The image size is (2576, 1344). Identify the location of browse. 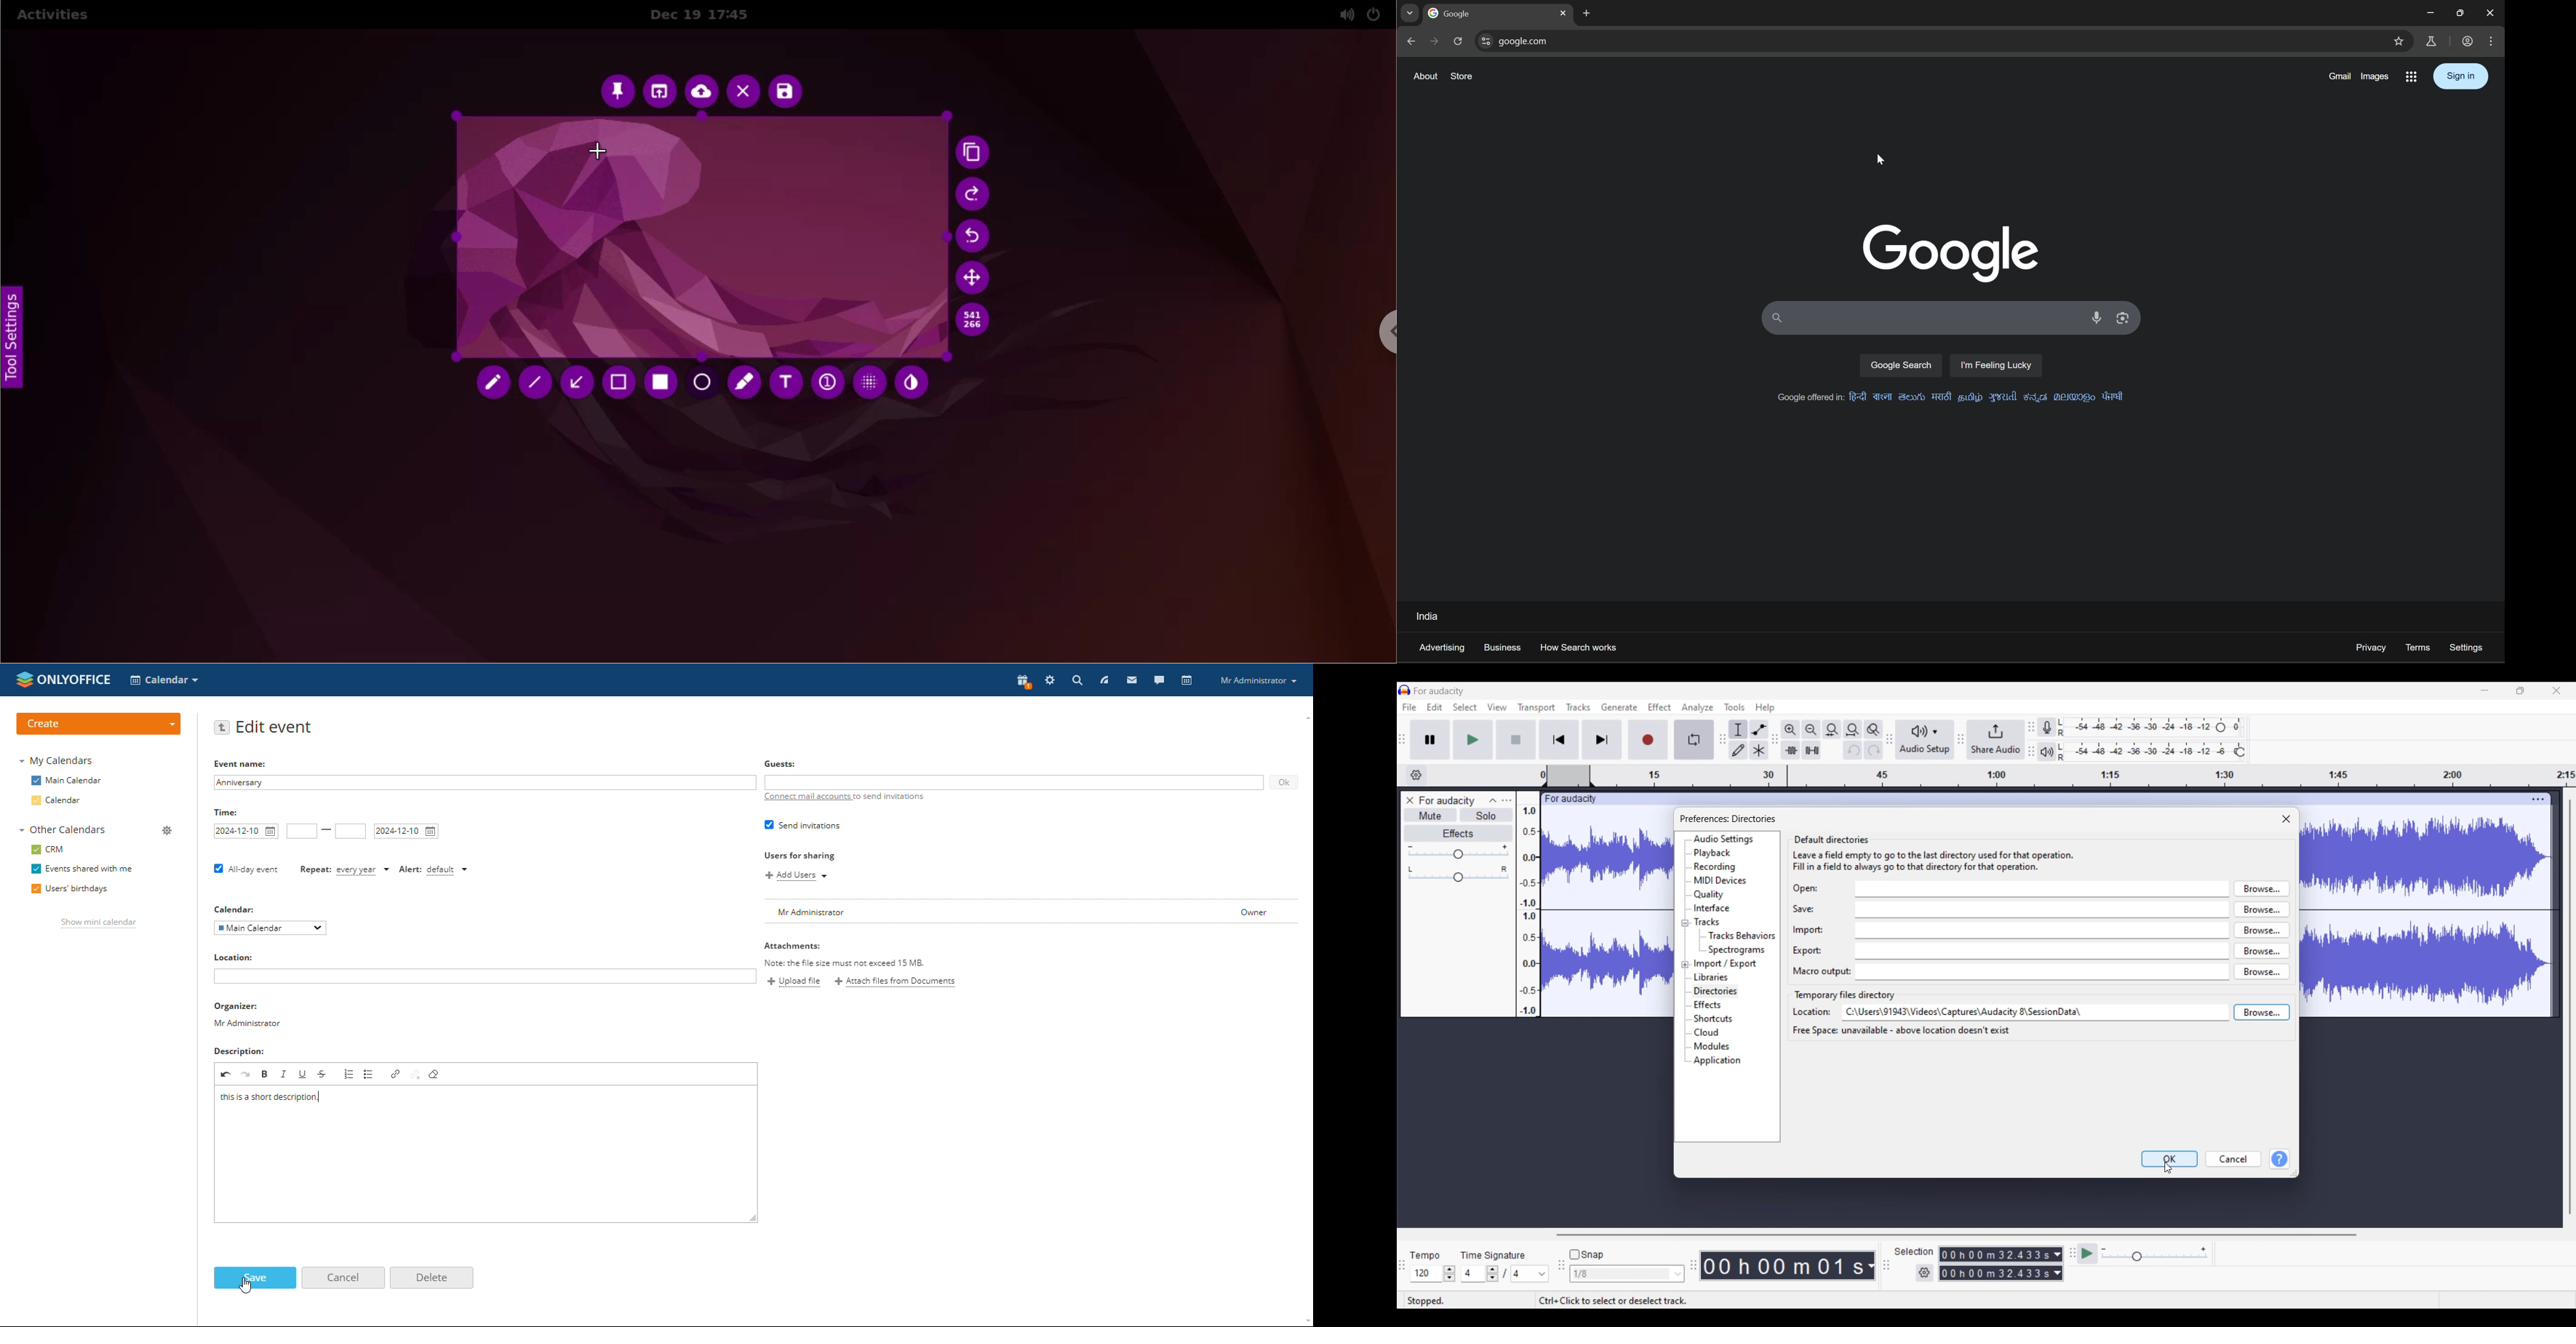
(2262, 1011).